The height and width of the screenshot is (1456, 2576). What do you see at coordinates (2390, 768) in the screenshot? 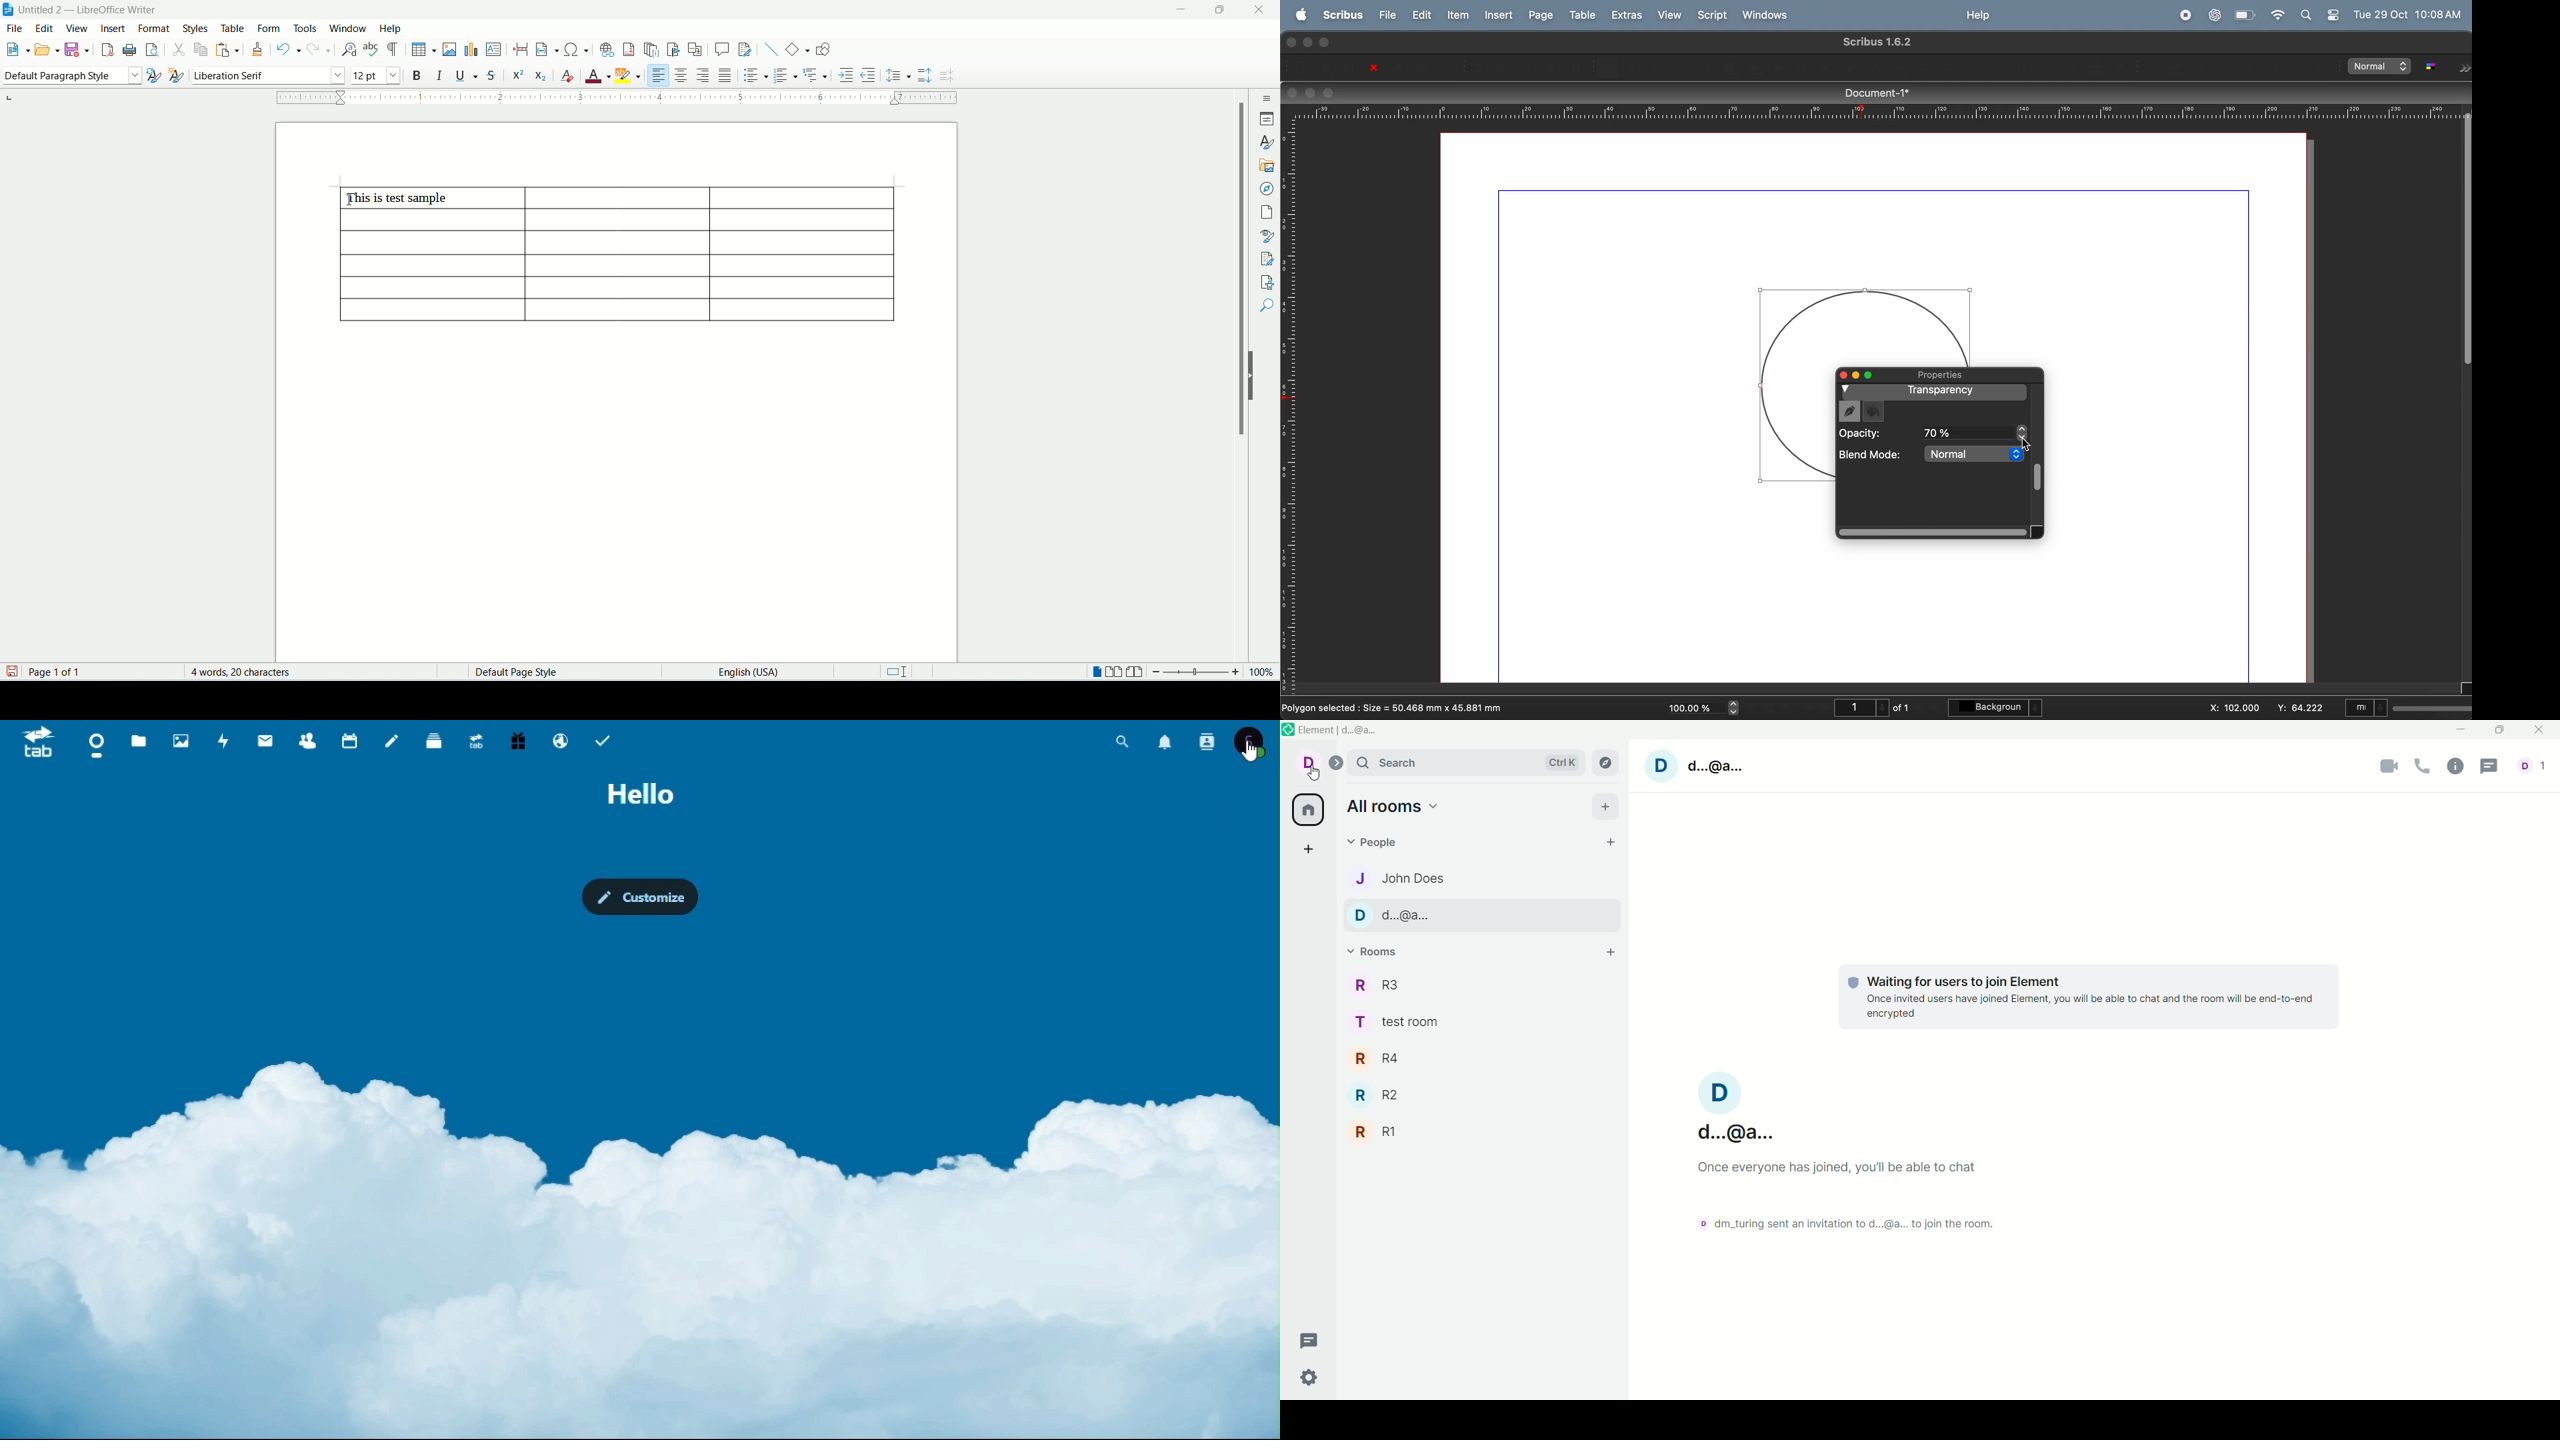
I see `video call` at bounding box center [2390, 768].